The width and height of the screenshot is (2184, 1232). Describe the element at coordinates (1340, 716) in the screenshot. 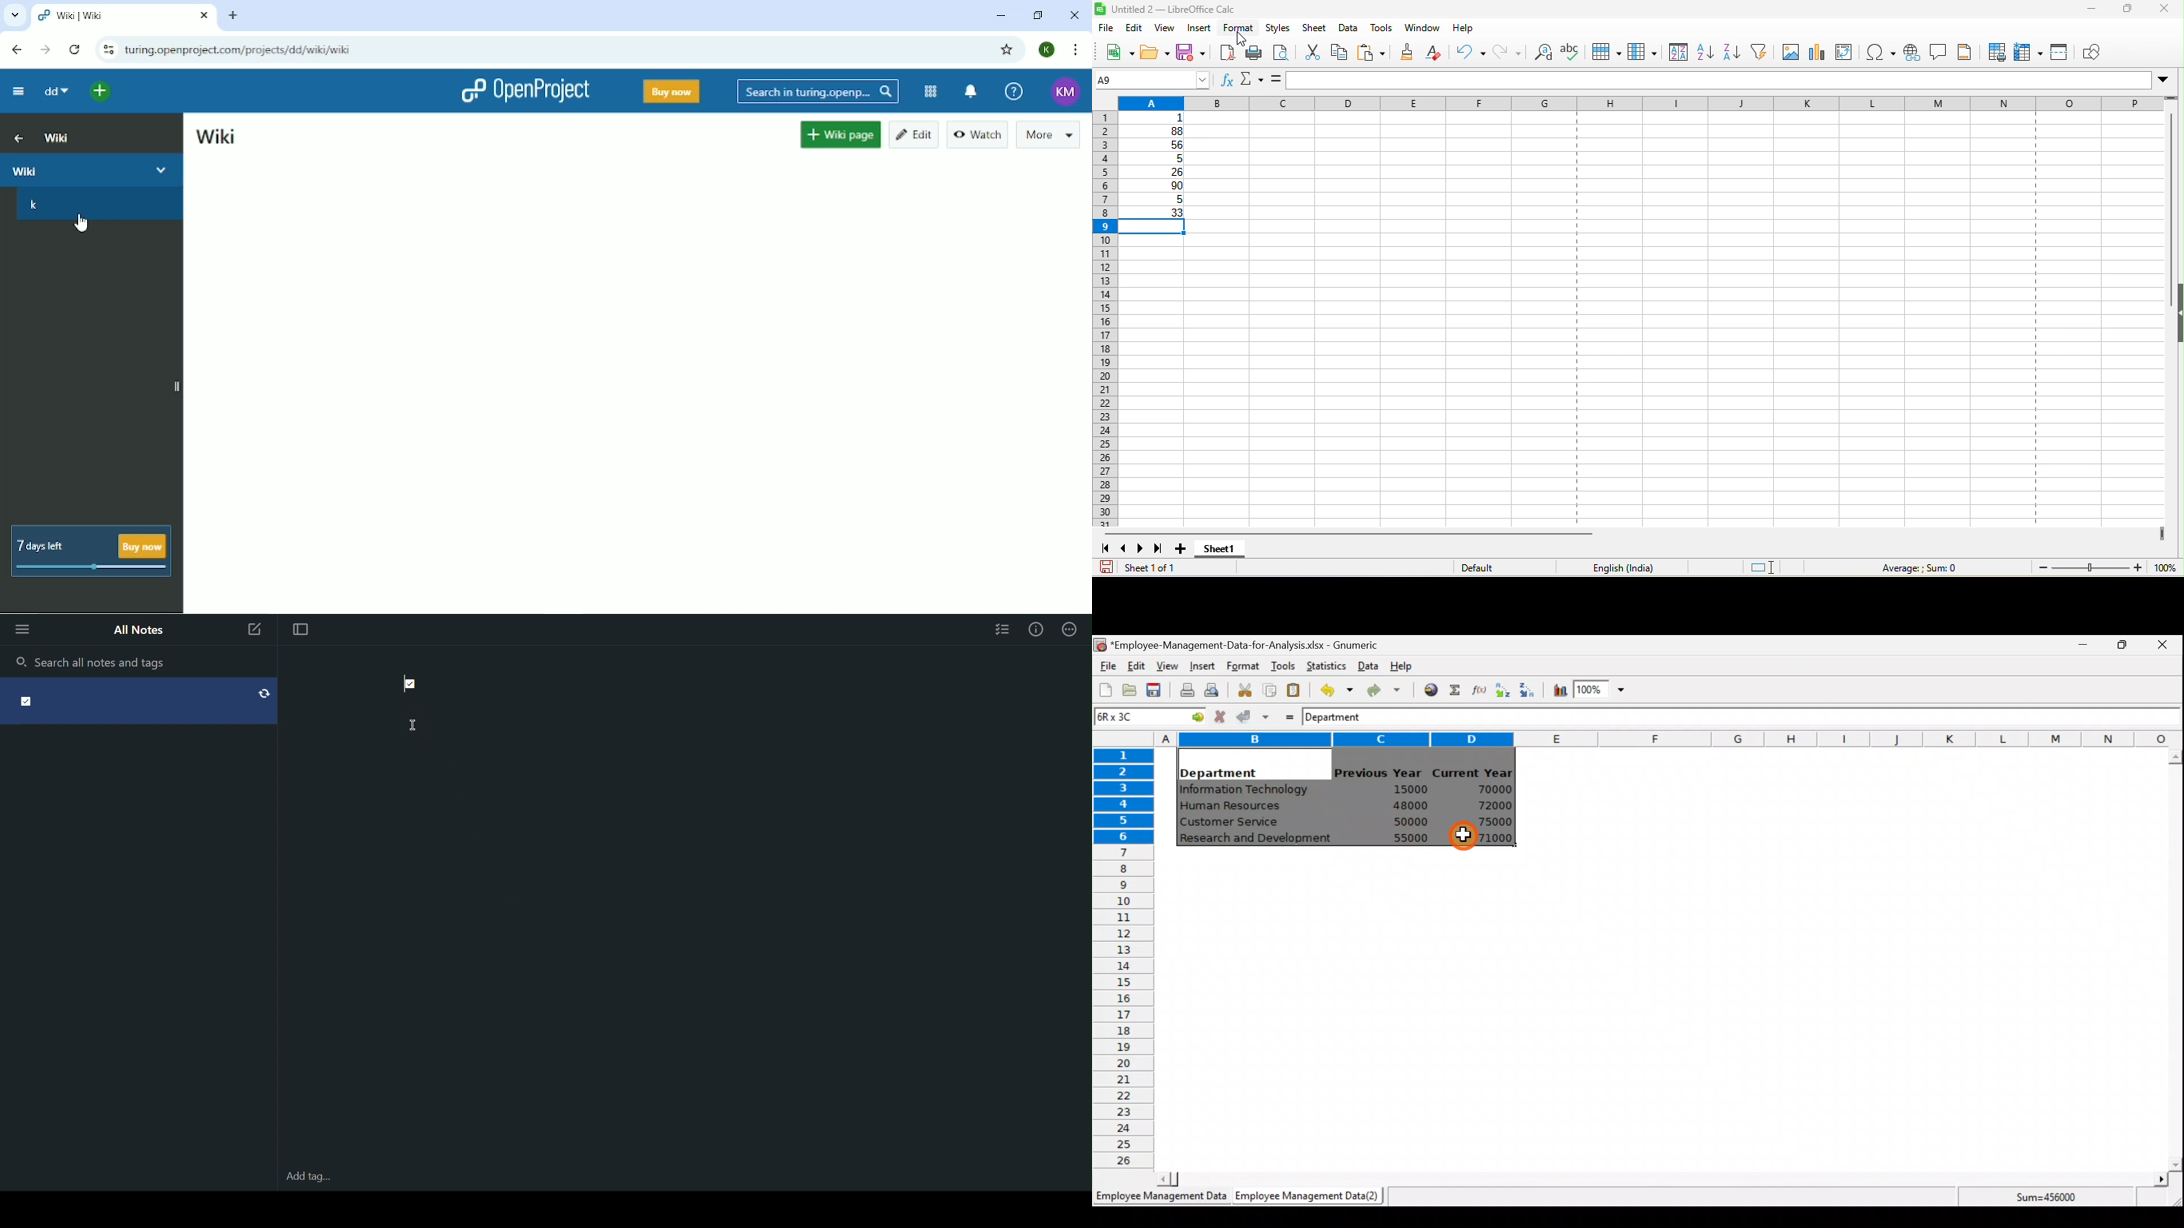

I see `Department` at that location.